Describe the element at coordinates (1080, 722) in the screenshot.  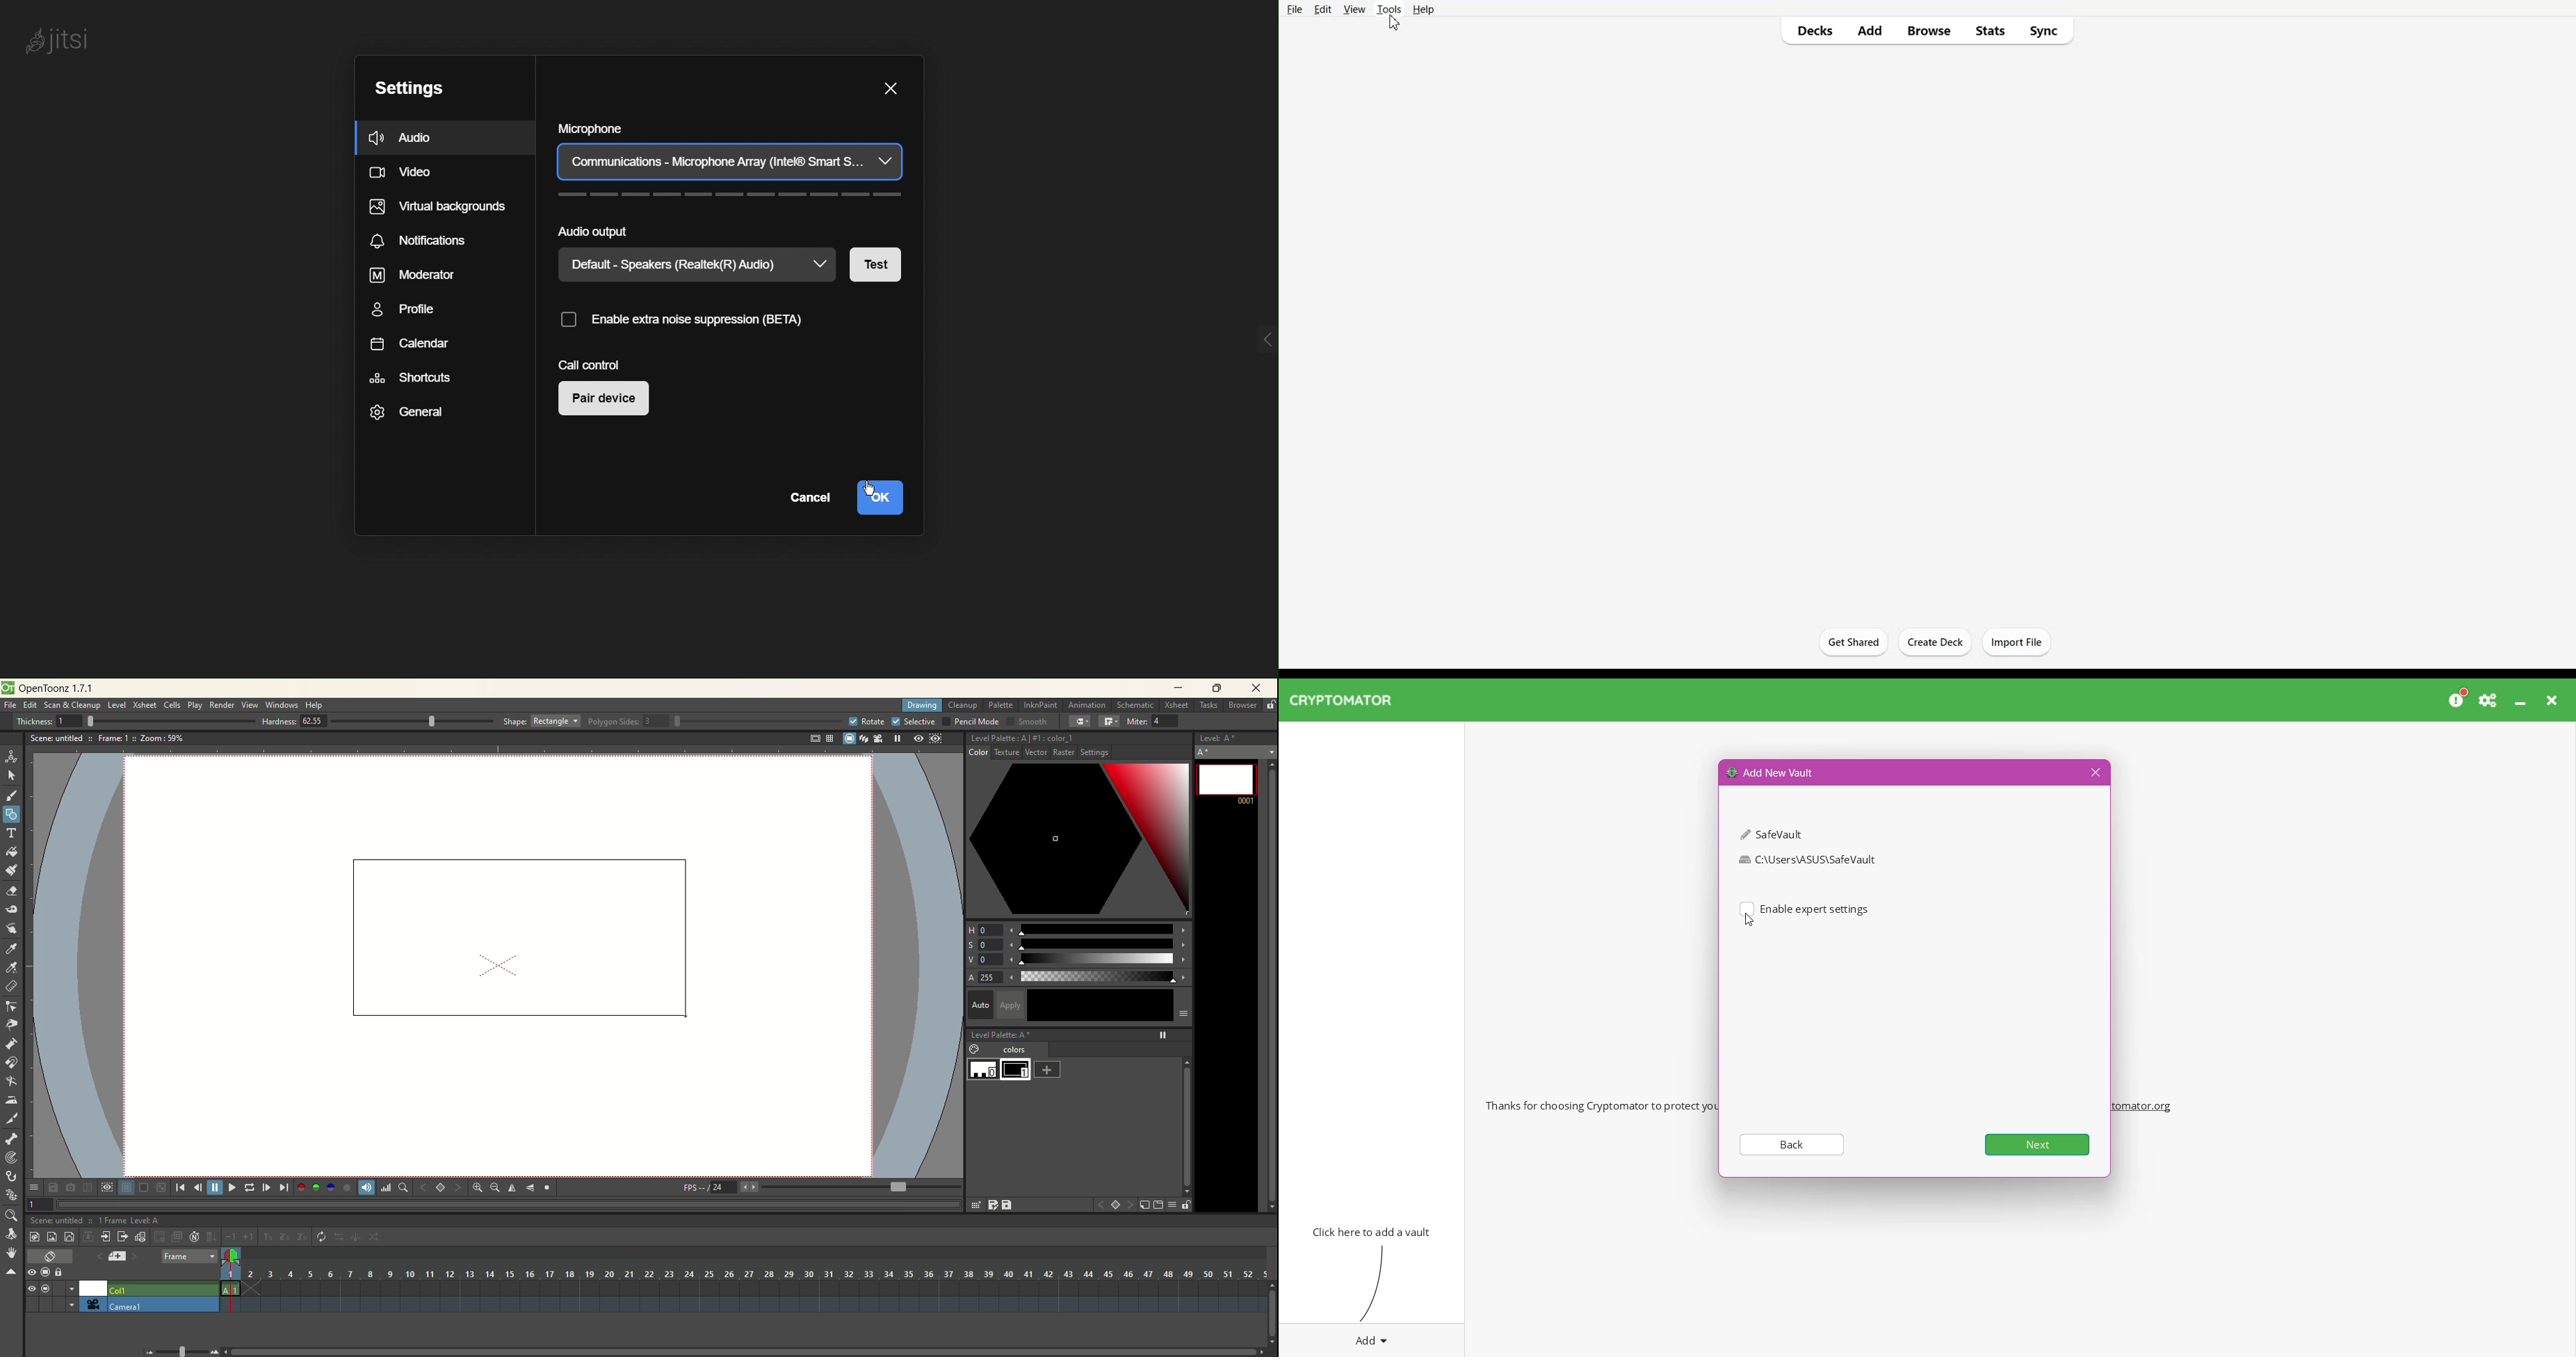
I see `cap` at that location.